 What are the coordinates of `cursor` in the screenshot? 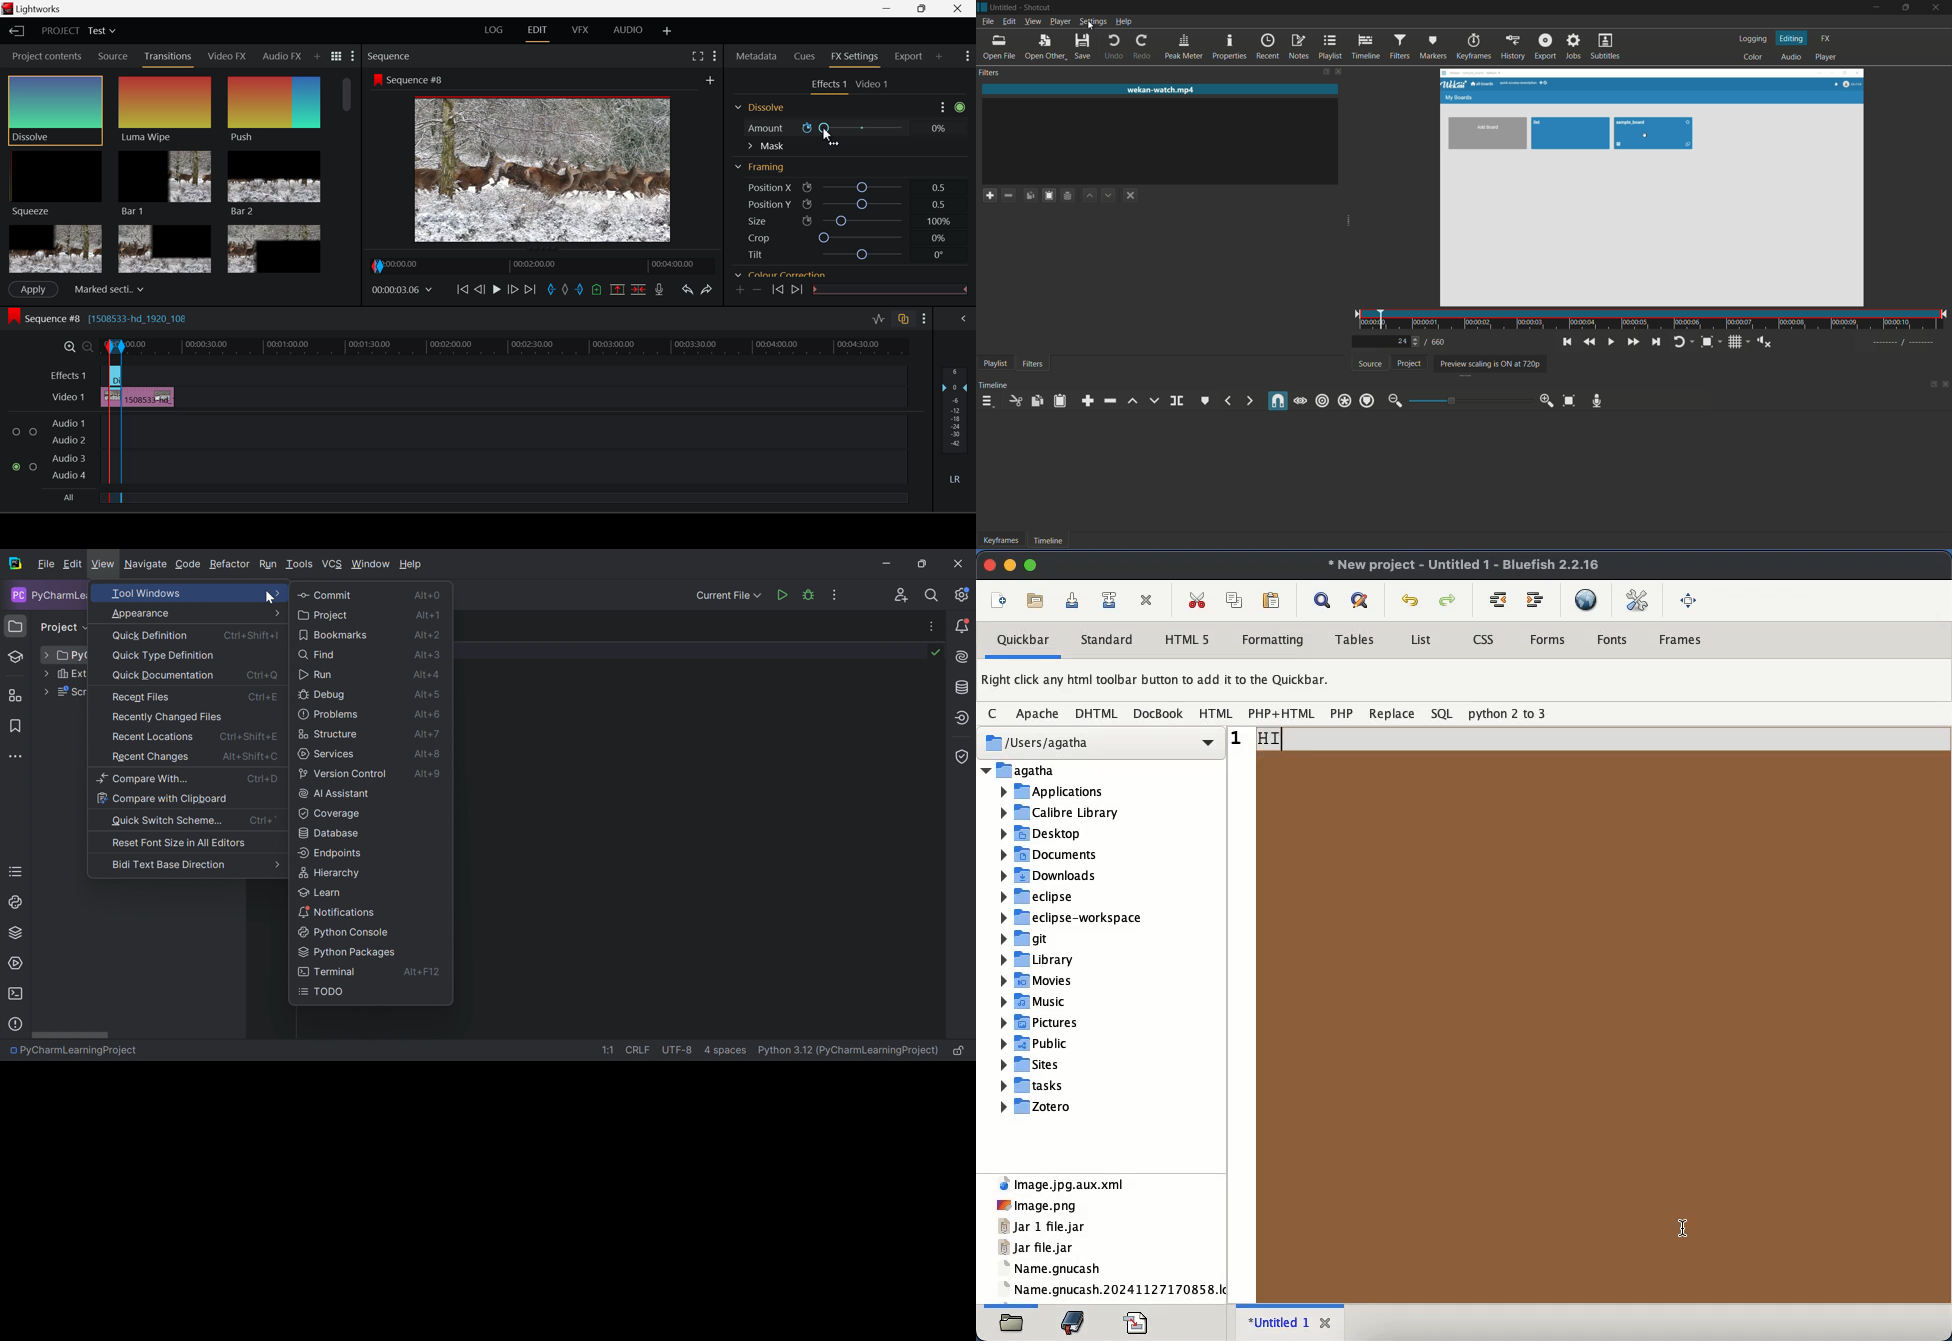 It's located at (1684, 1230).